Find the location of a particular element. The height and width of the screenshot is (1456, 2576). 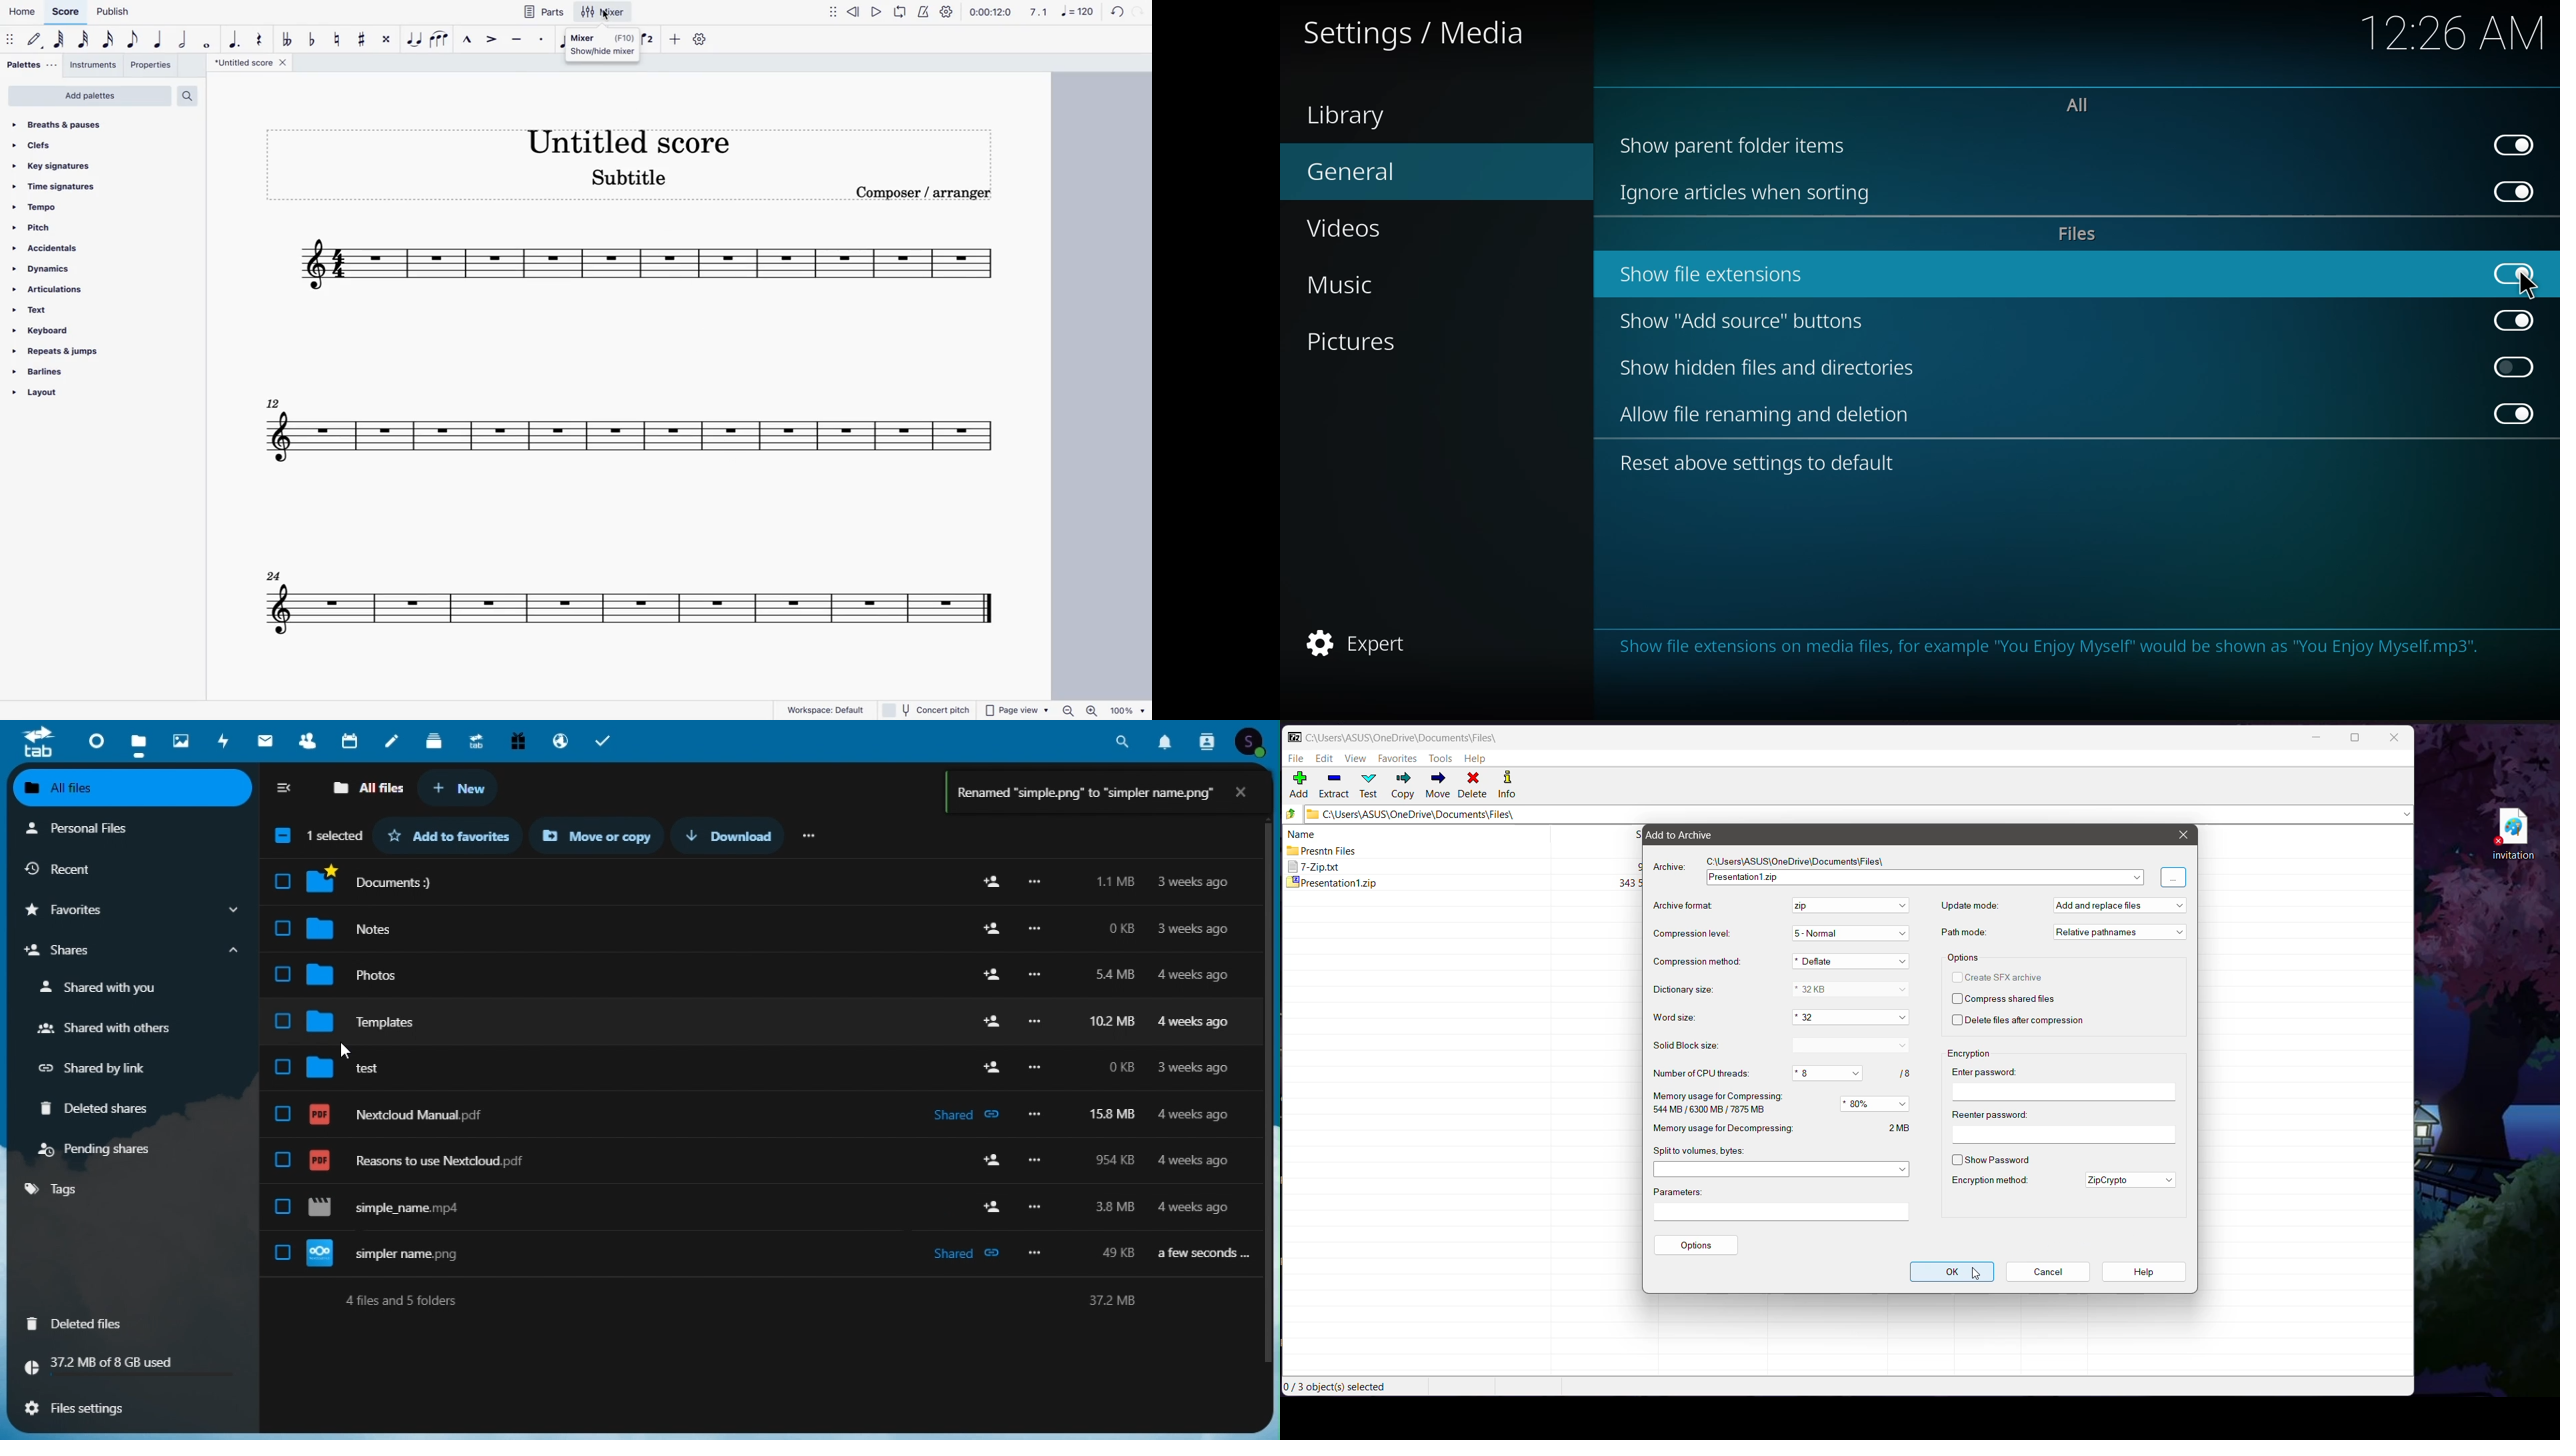

text is located at coordinates (72, 310).